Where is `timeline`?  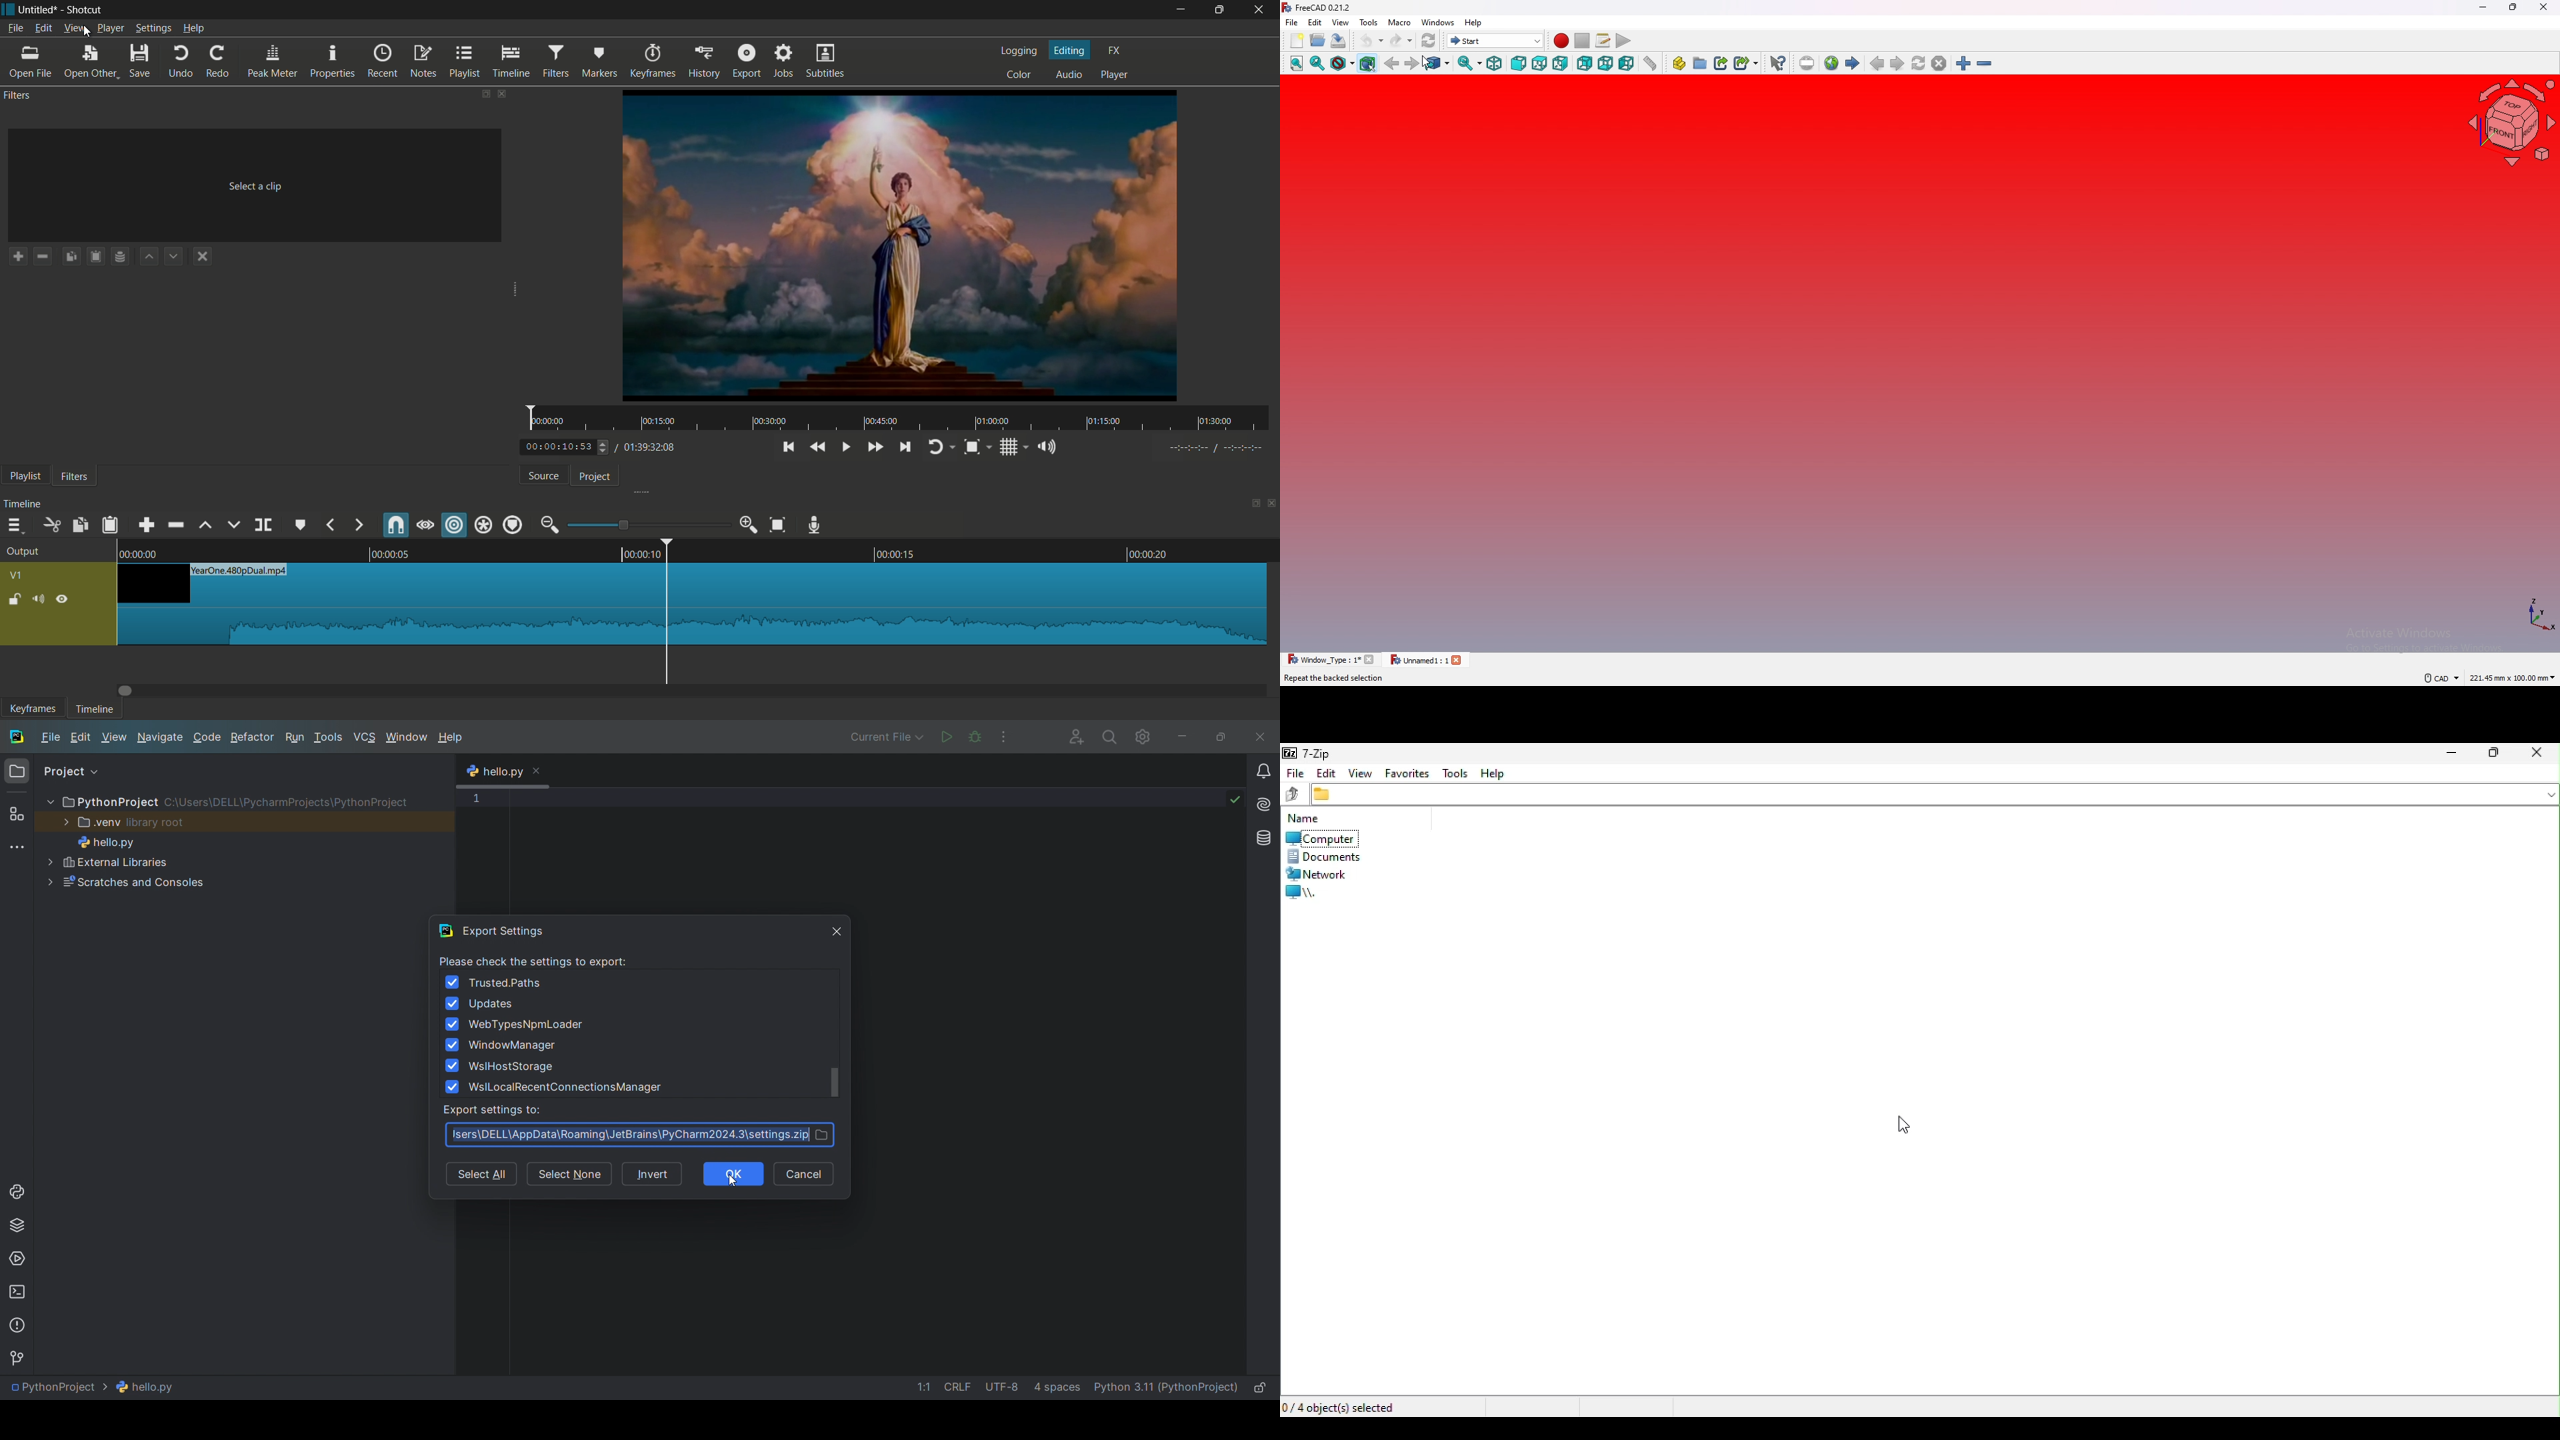
timeline is located at coordinates (95, 709).